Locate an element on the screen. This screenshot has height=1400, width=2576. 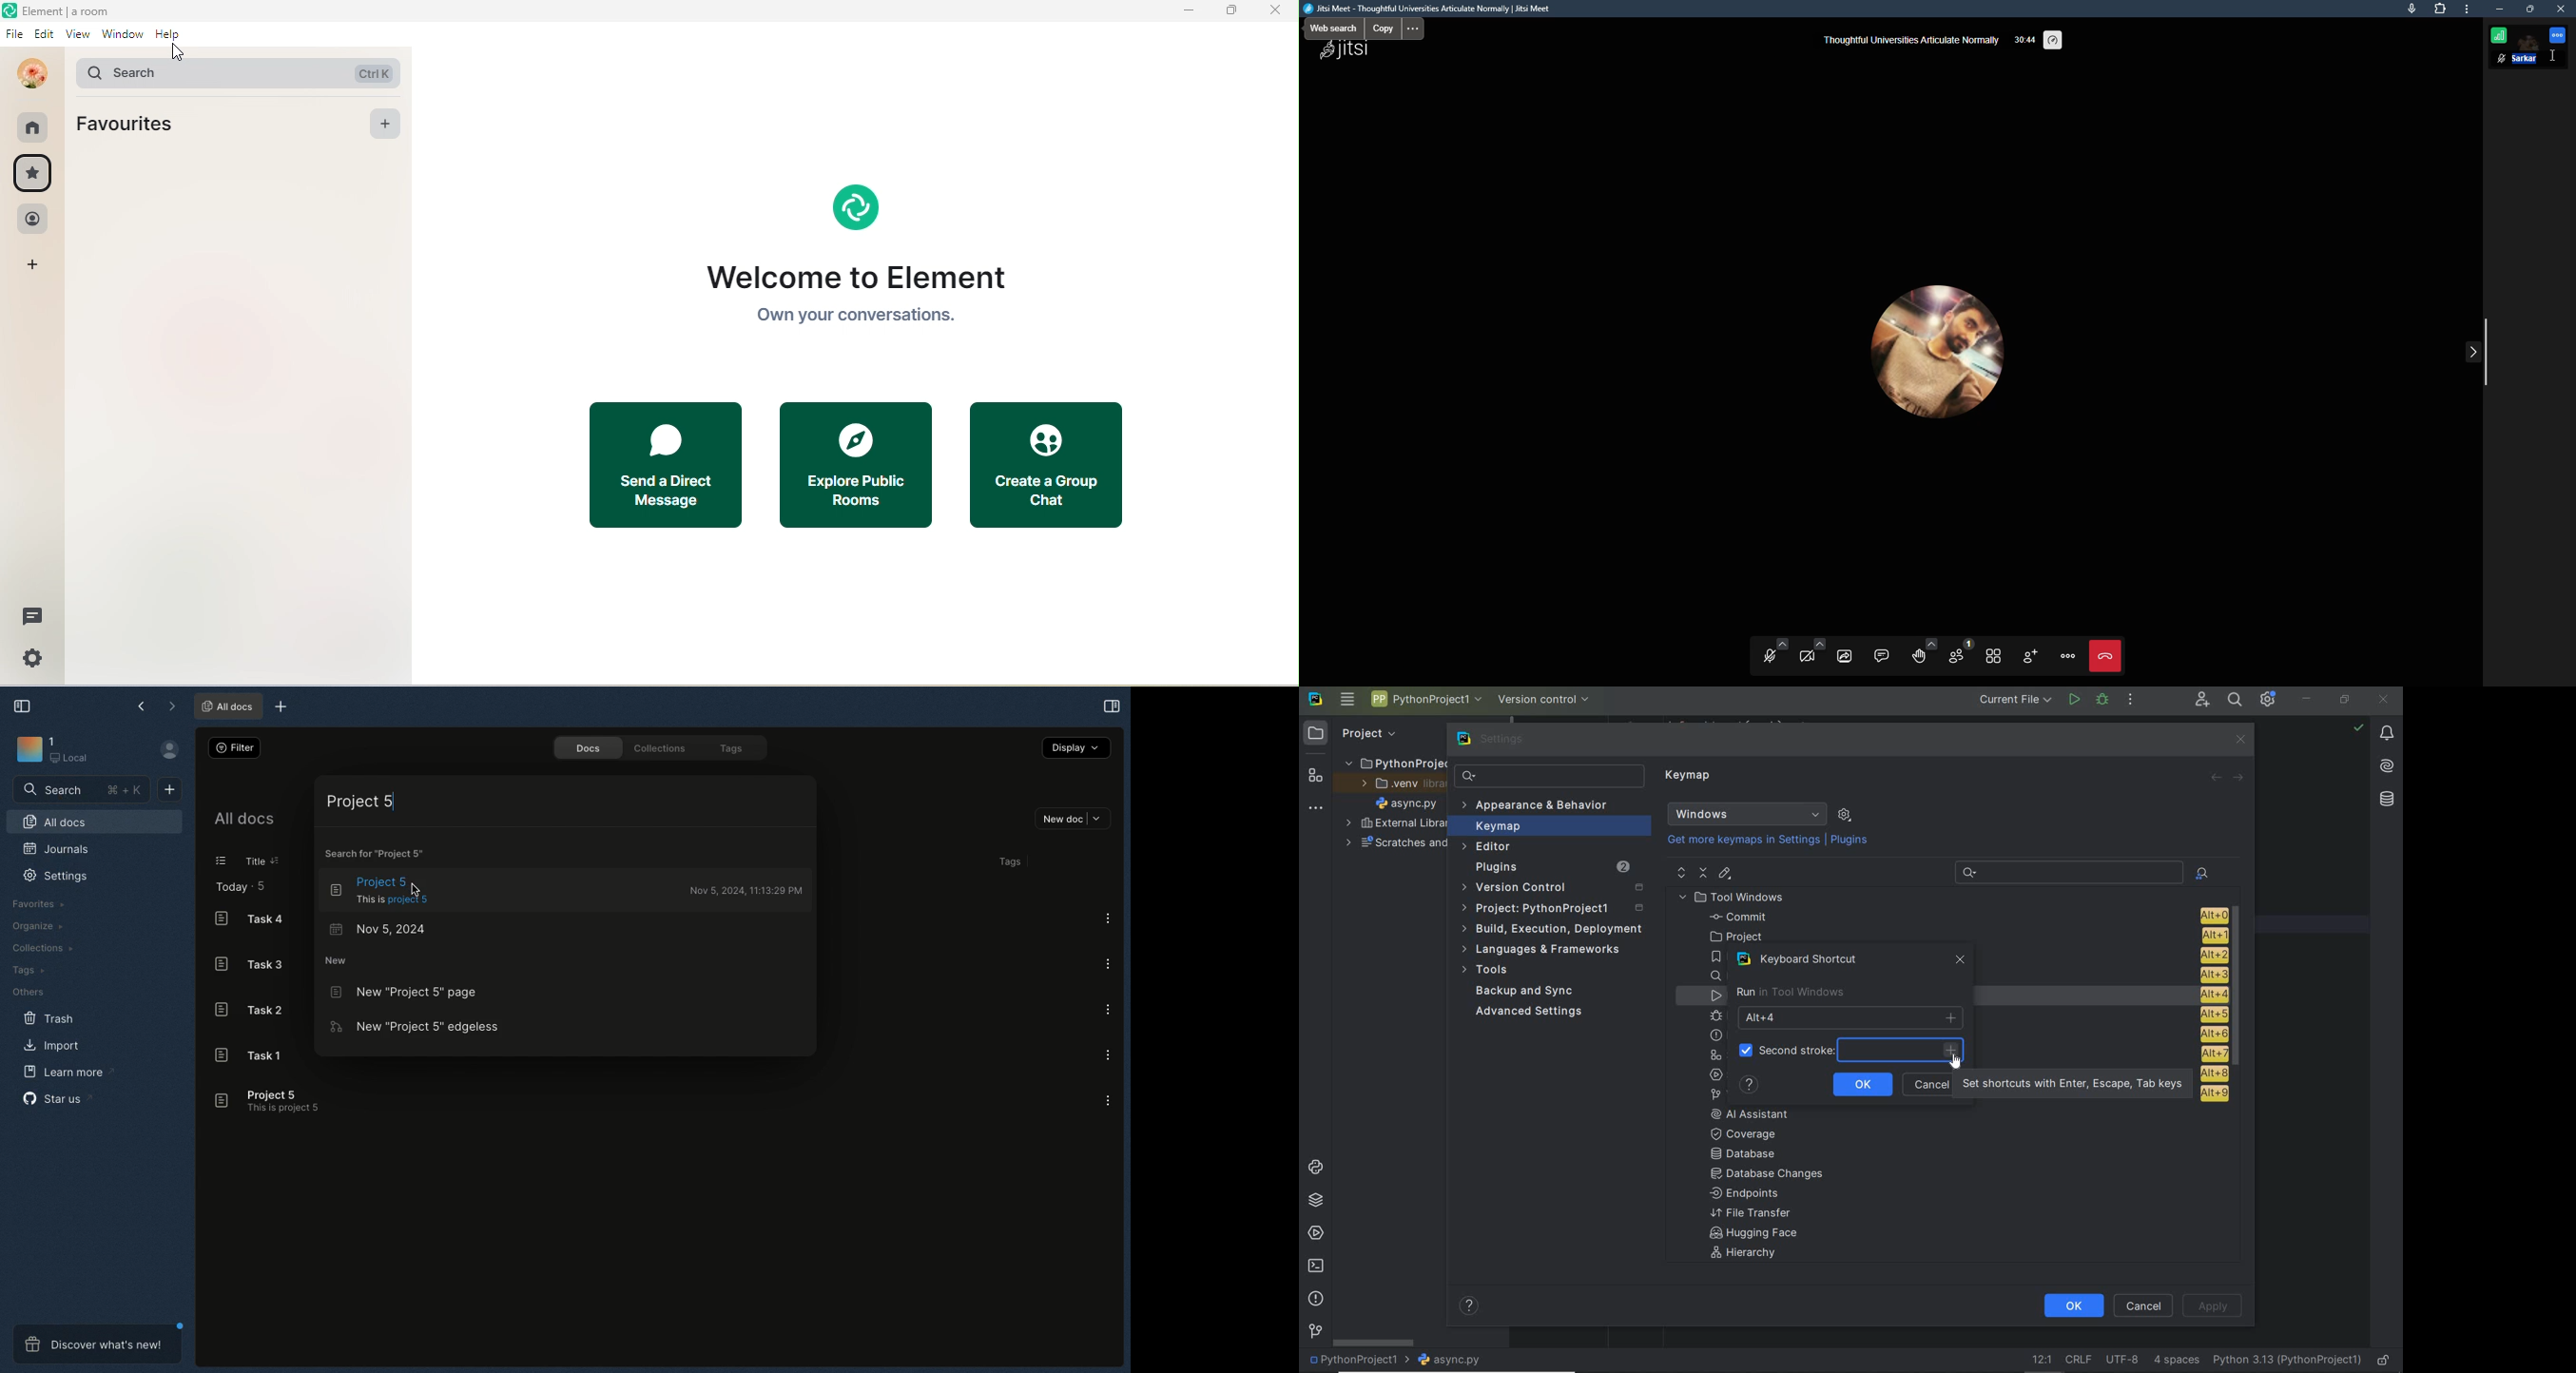
Alt+$ is located at coordinates (1852, 1017).